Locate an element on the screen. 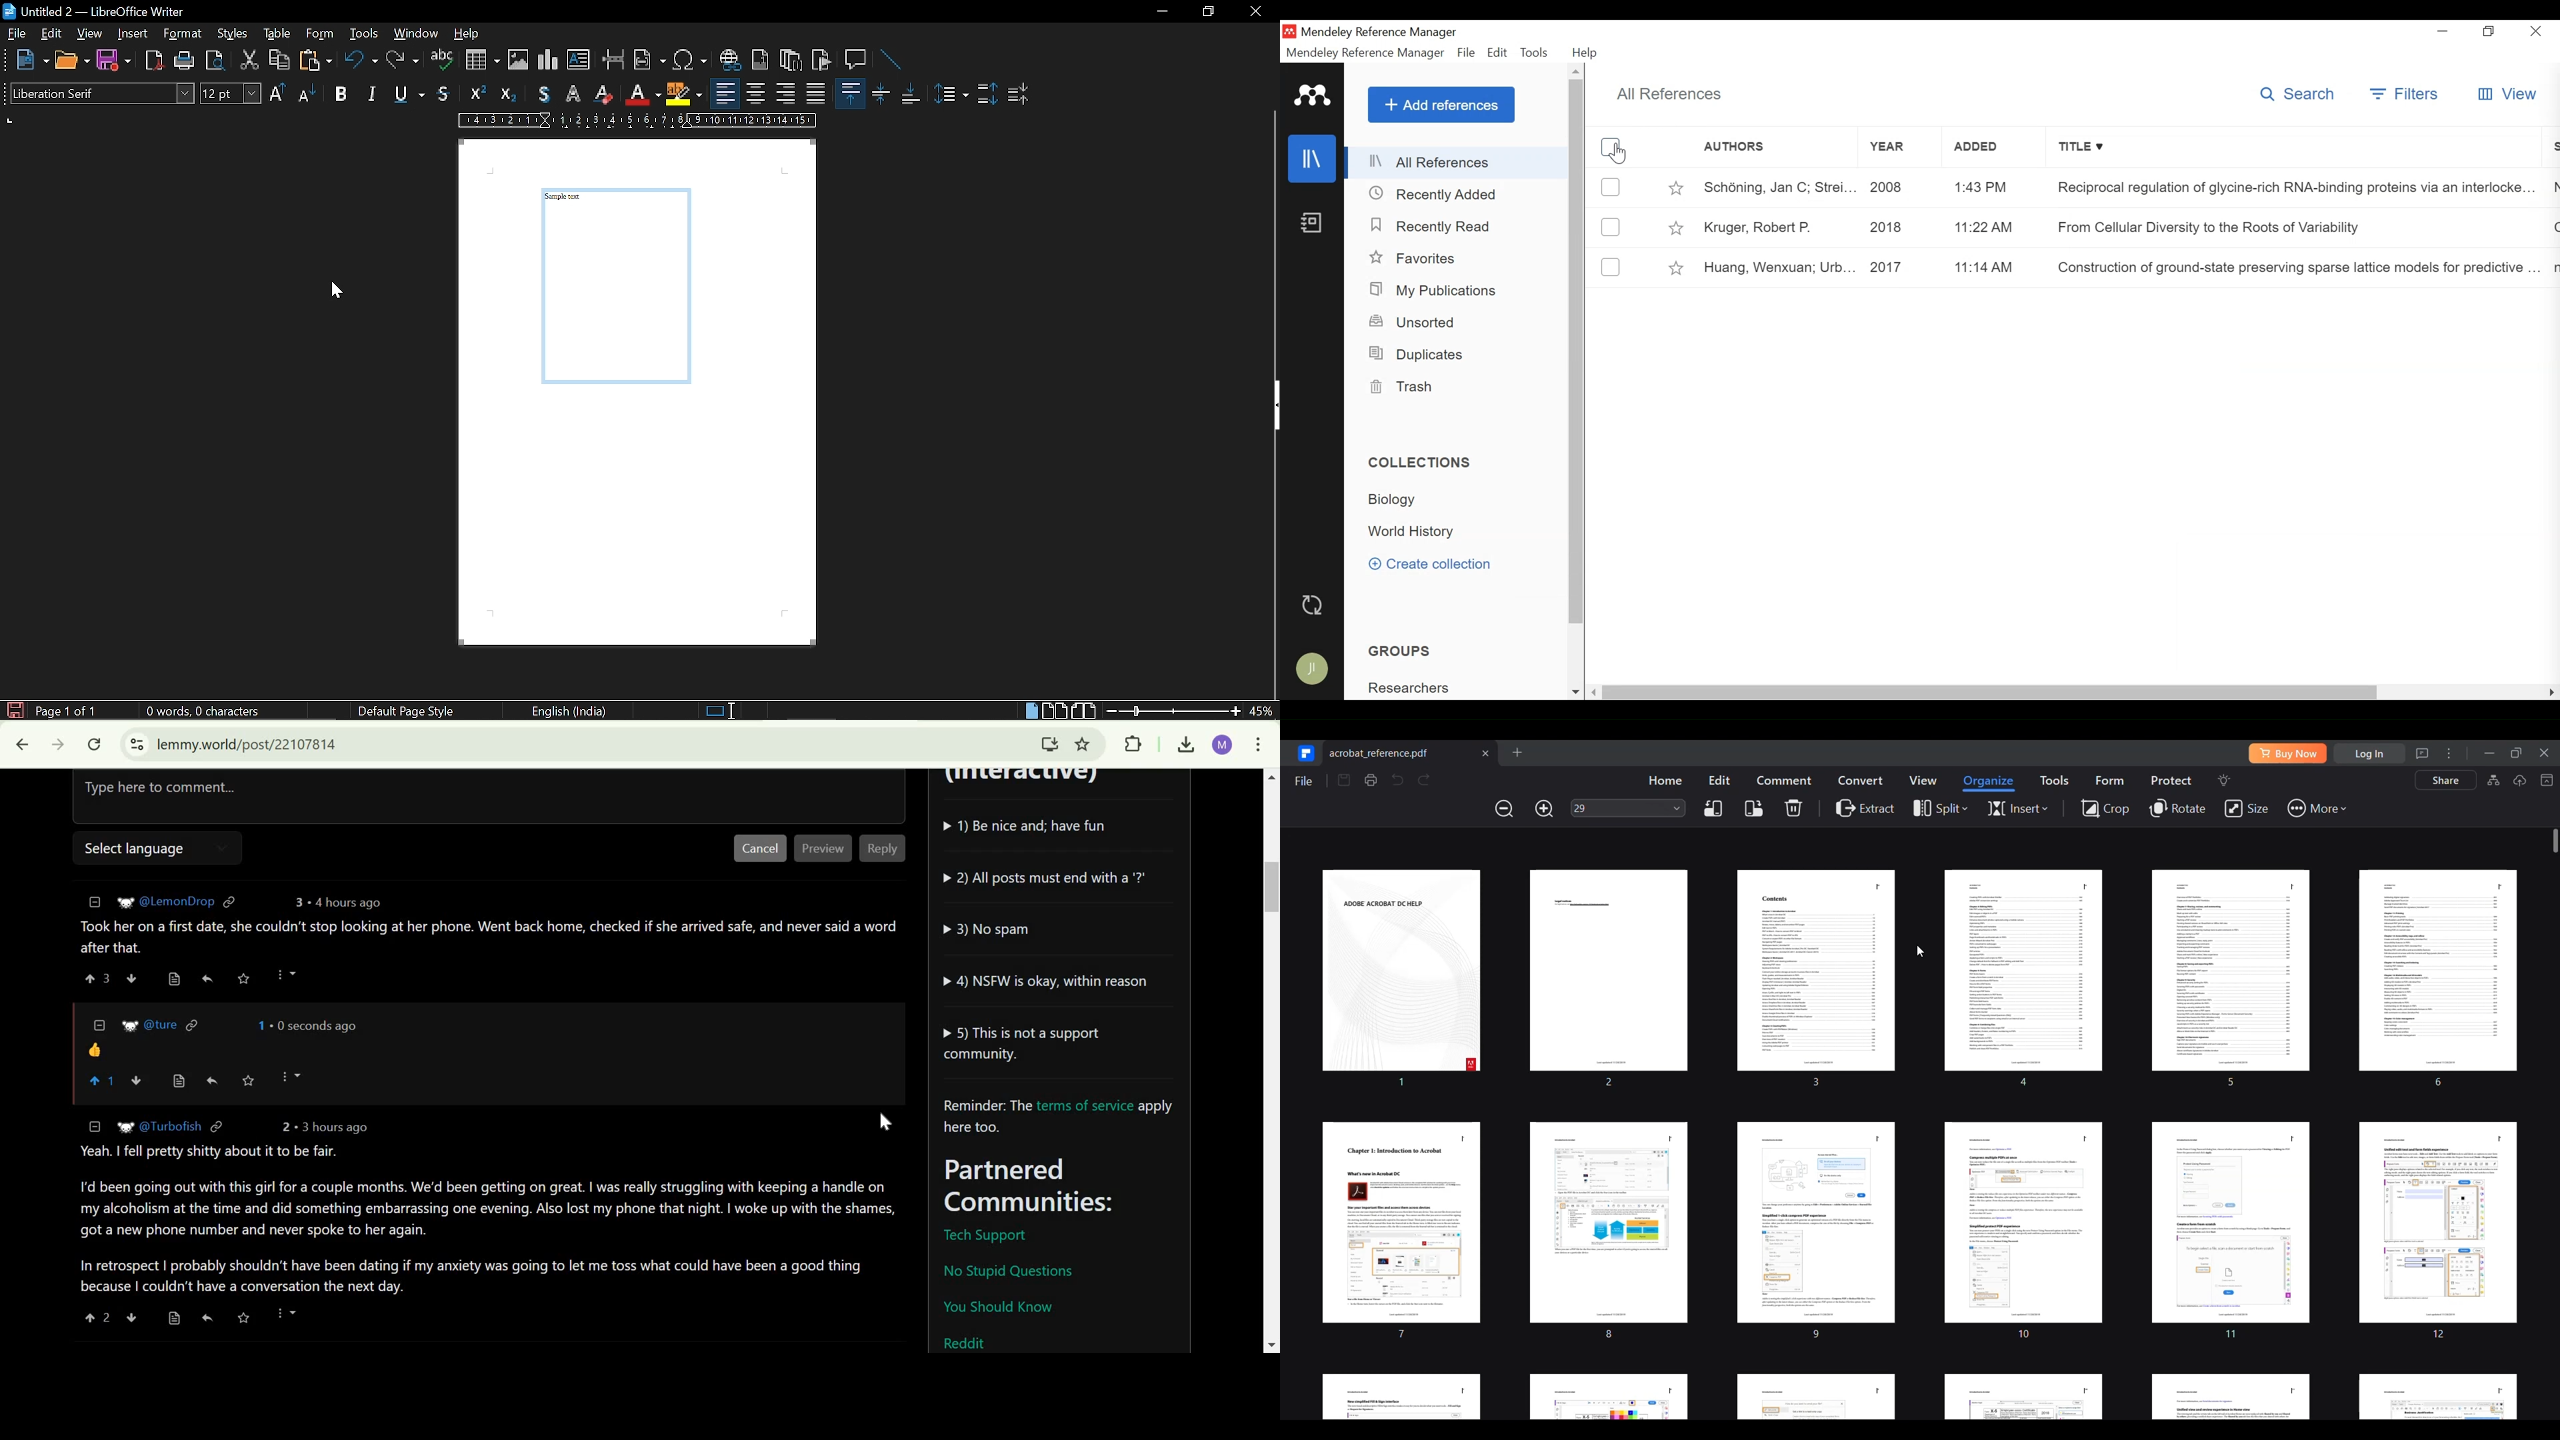 The height and width of the screenshot is (1456, 2576). (un)select is located at coordinates (1610, 227).